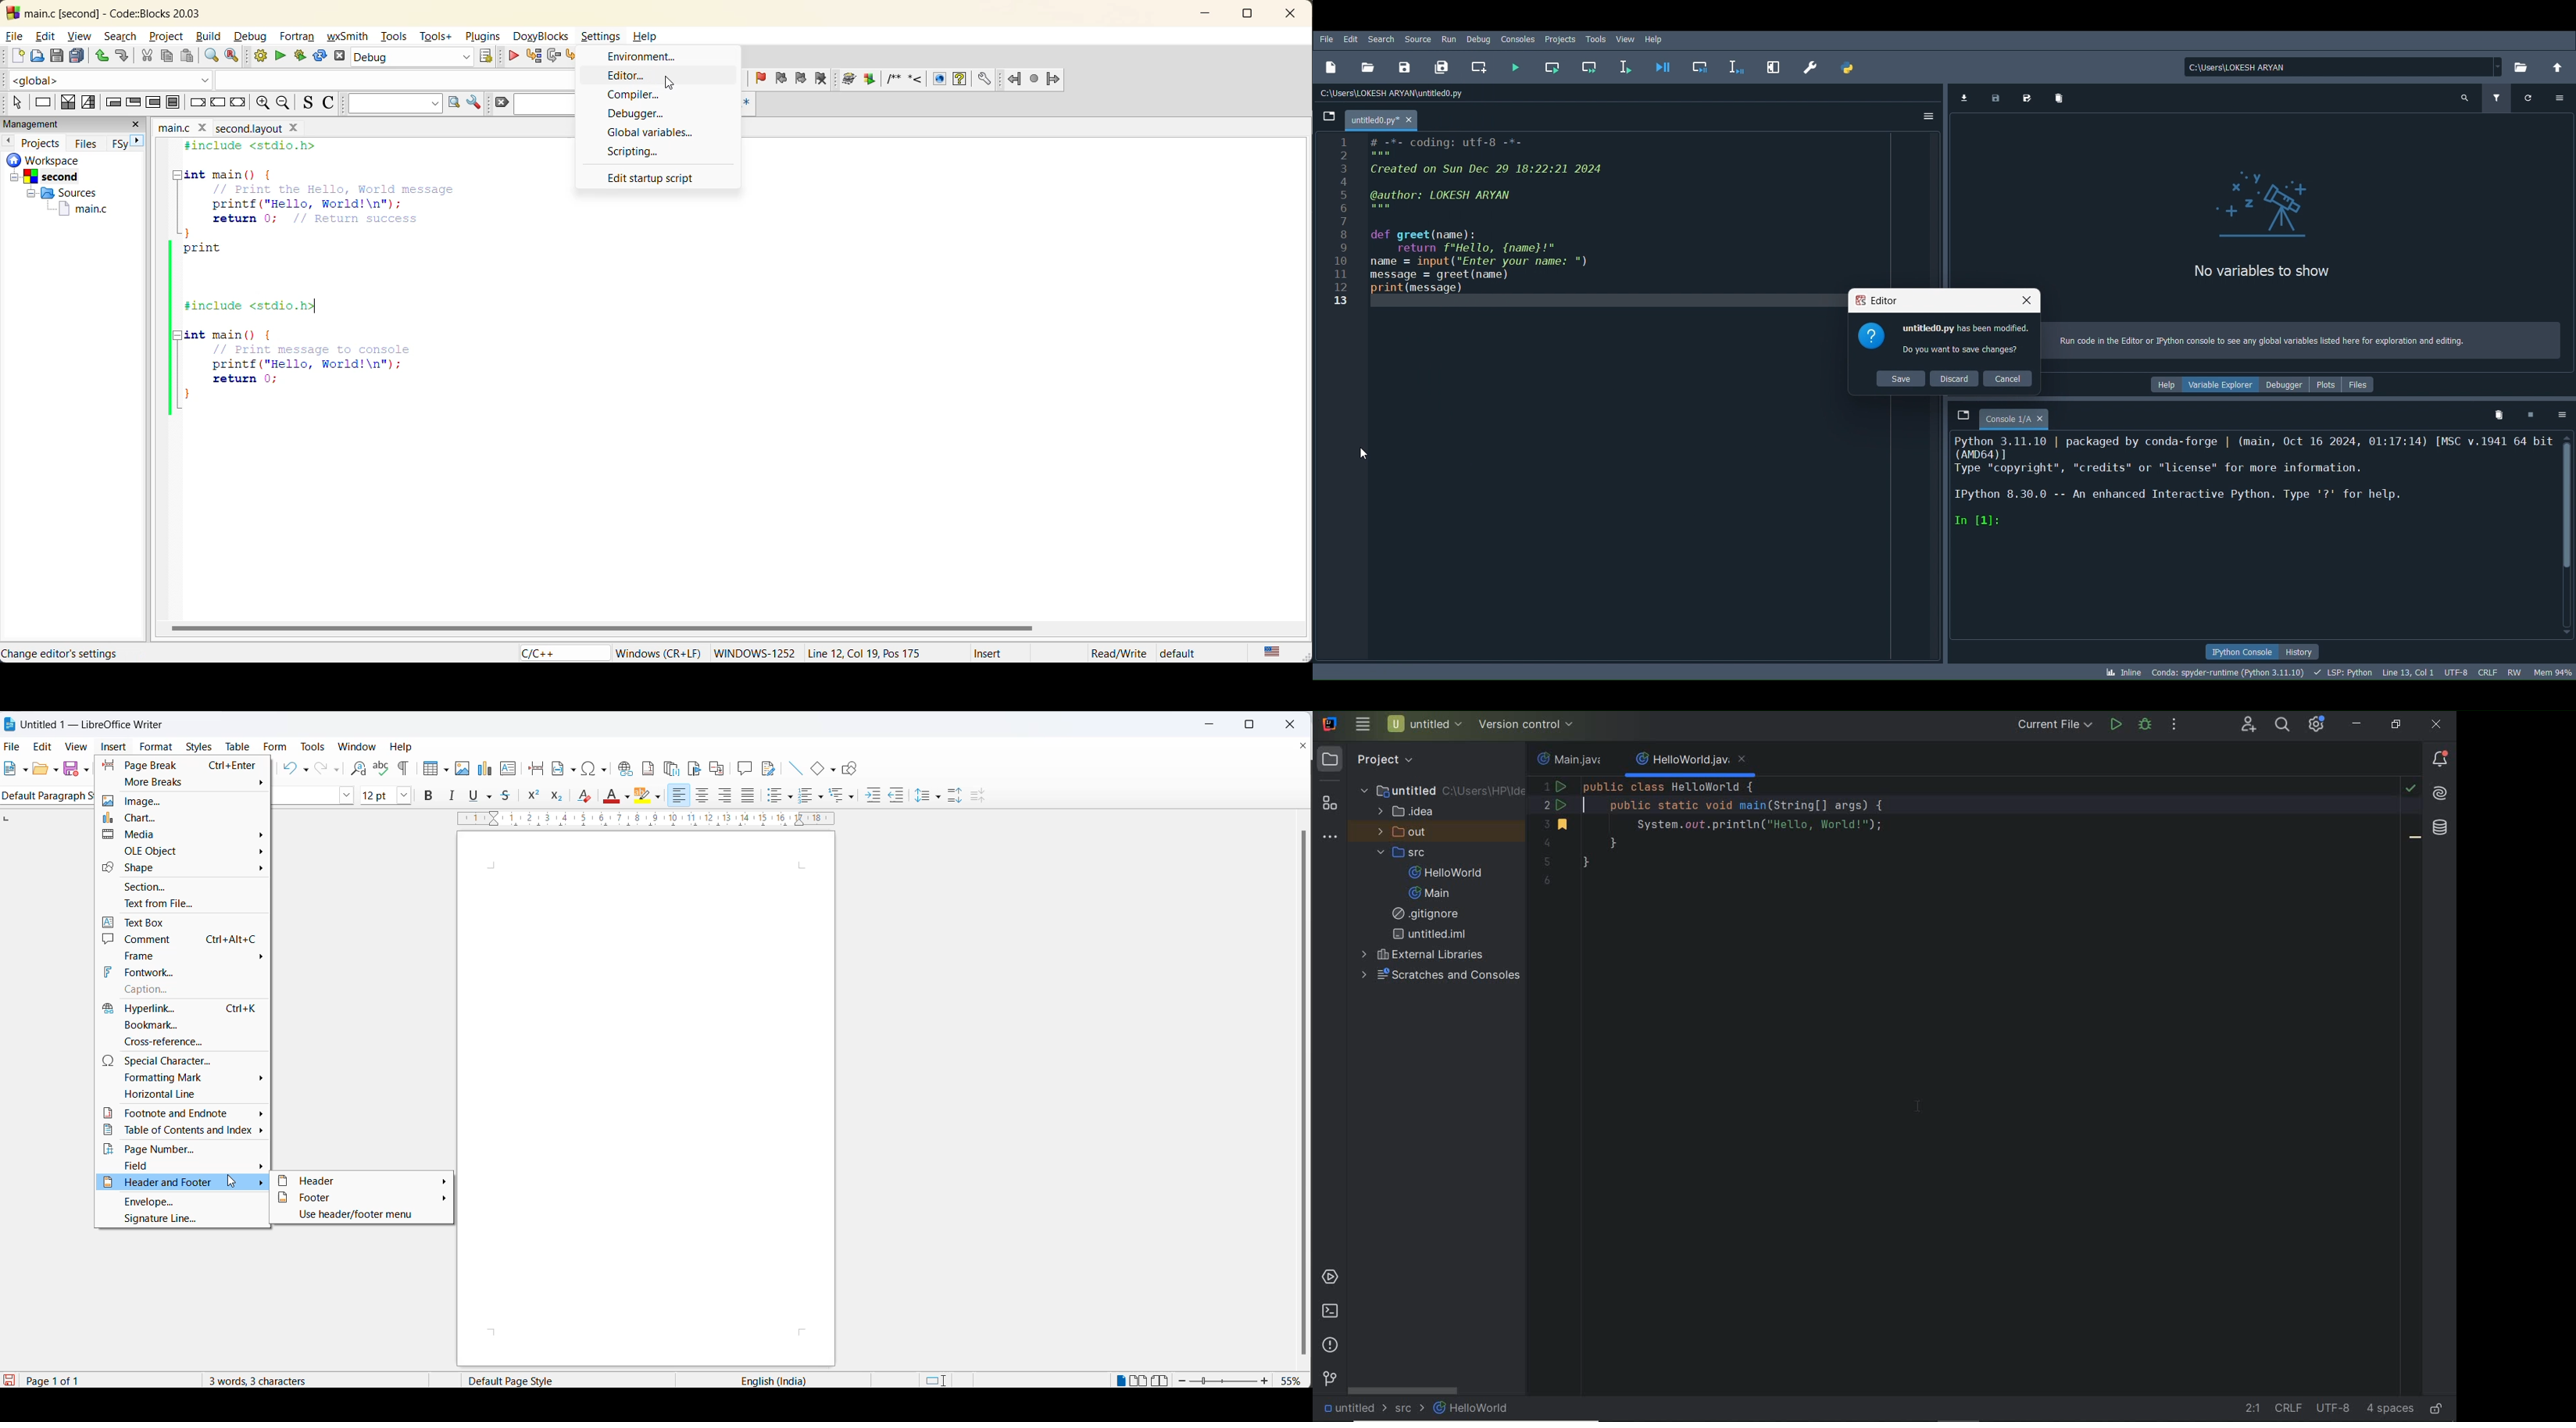  I want to click on file location, so click(111, 653).